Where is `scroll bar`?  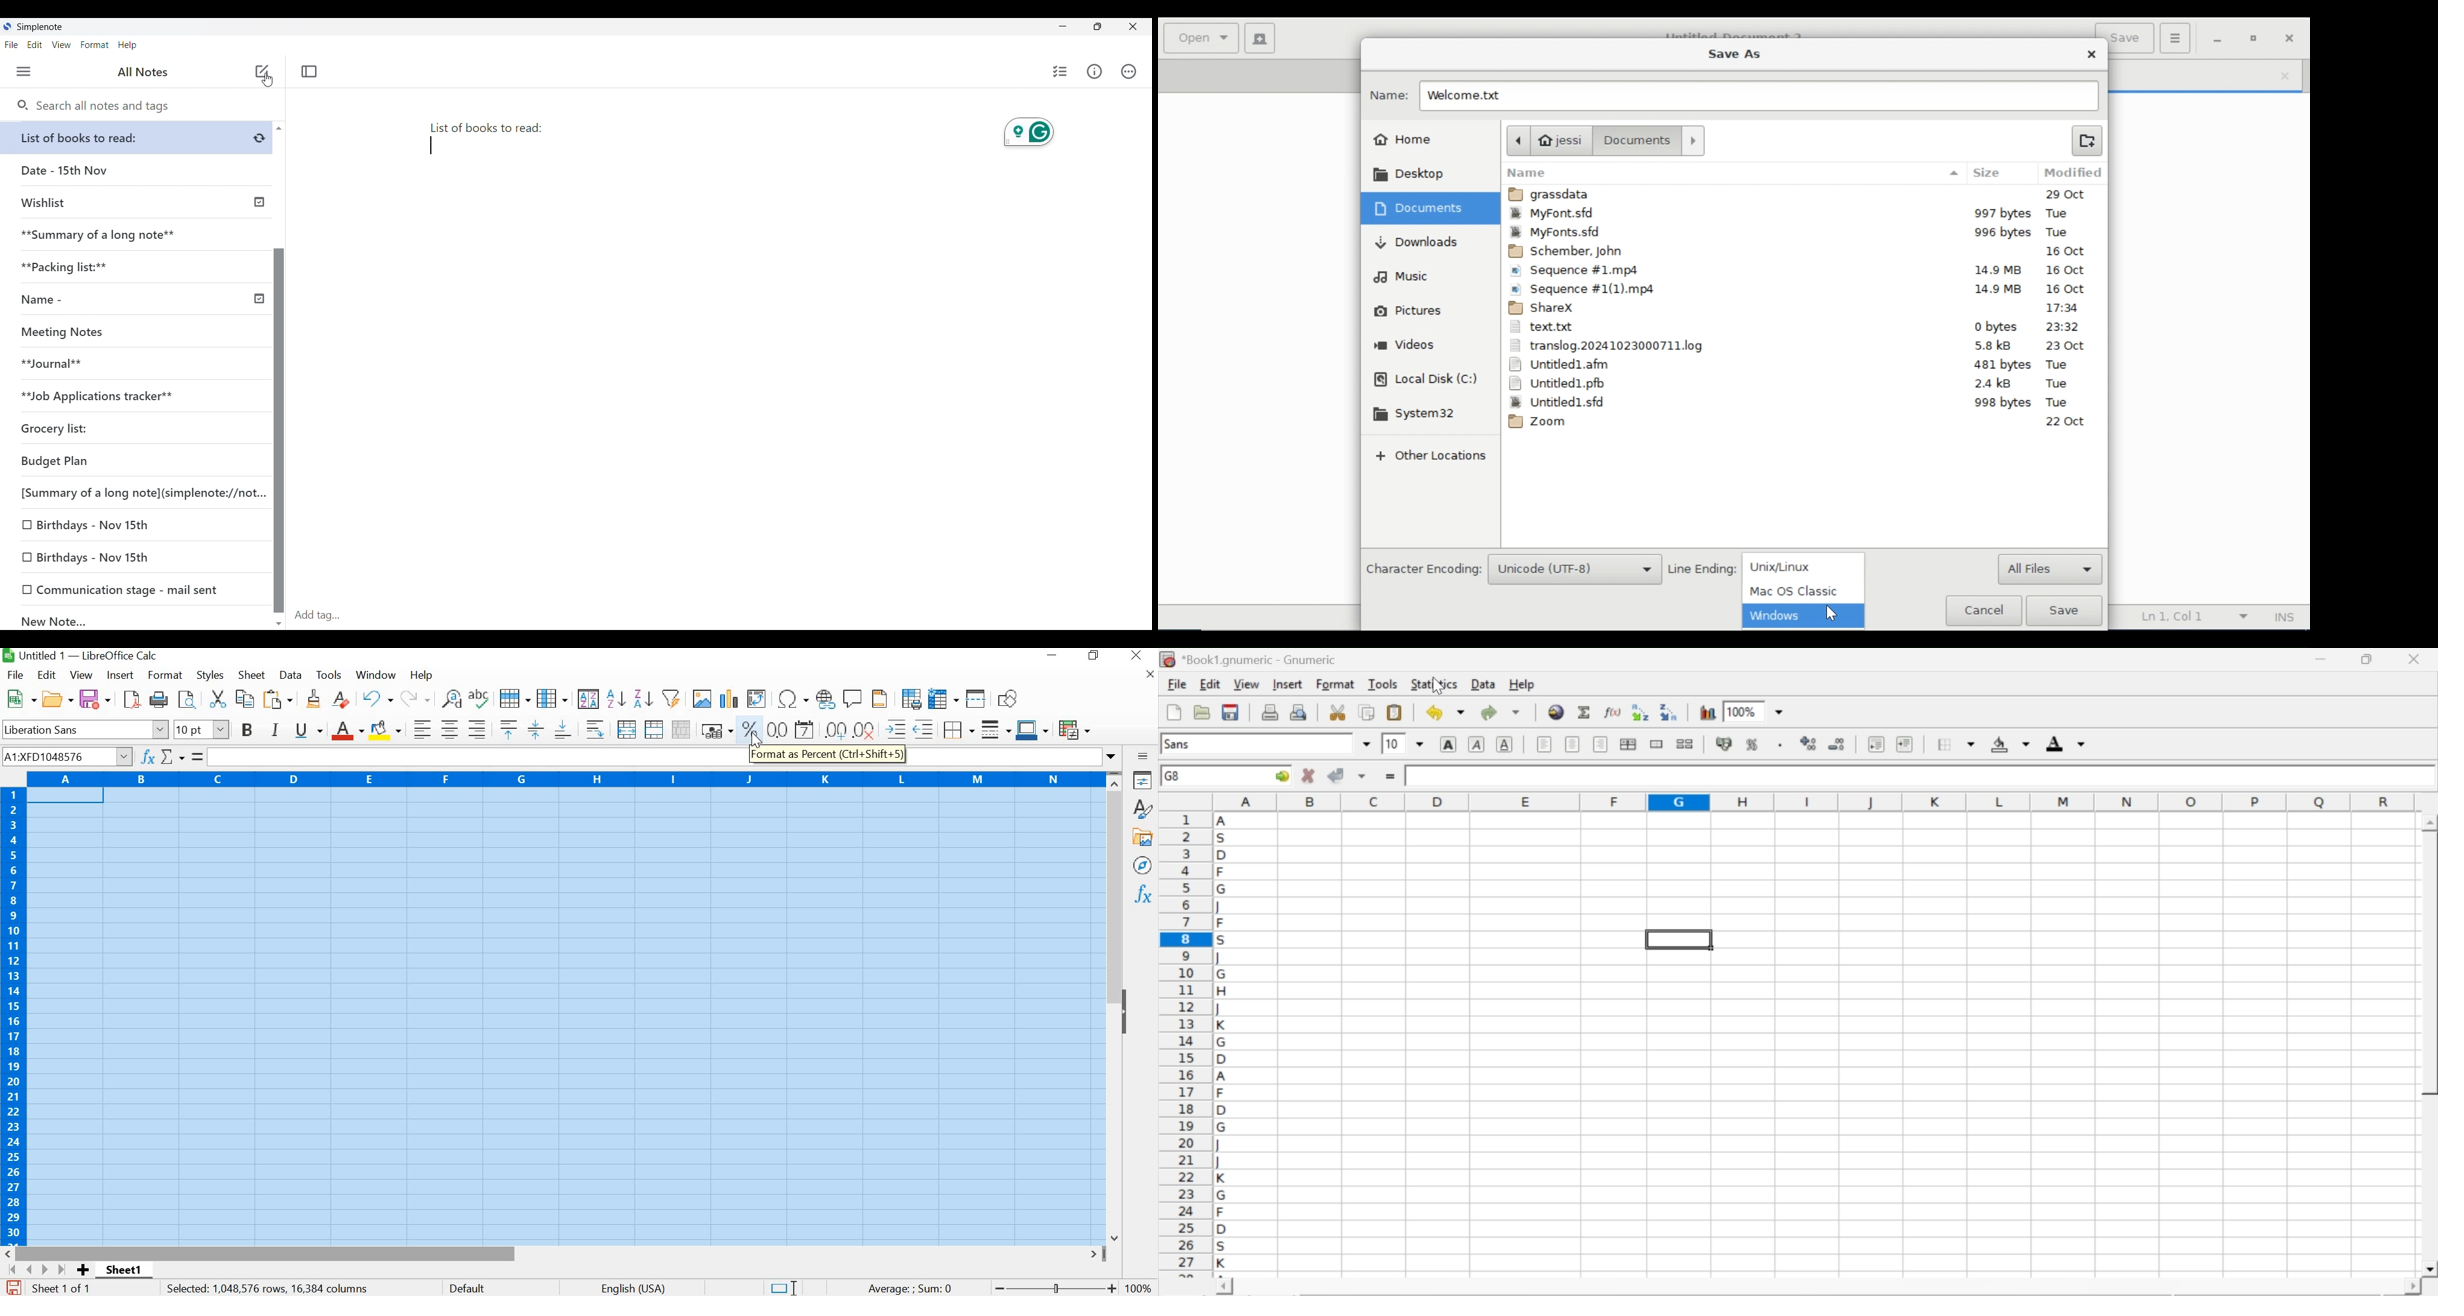
scroll bar is located at coordinates (1818, 1288).